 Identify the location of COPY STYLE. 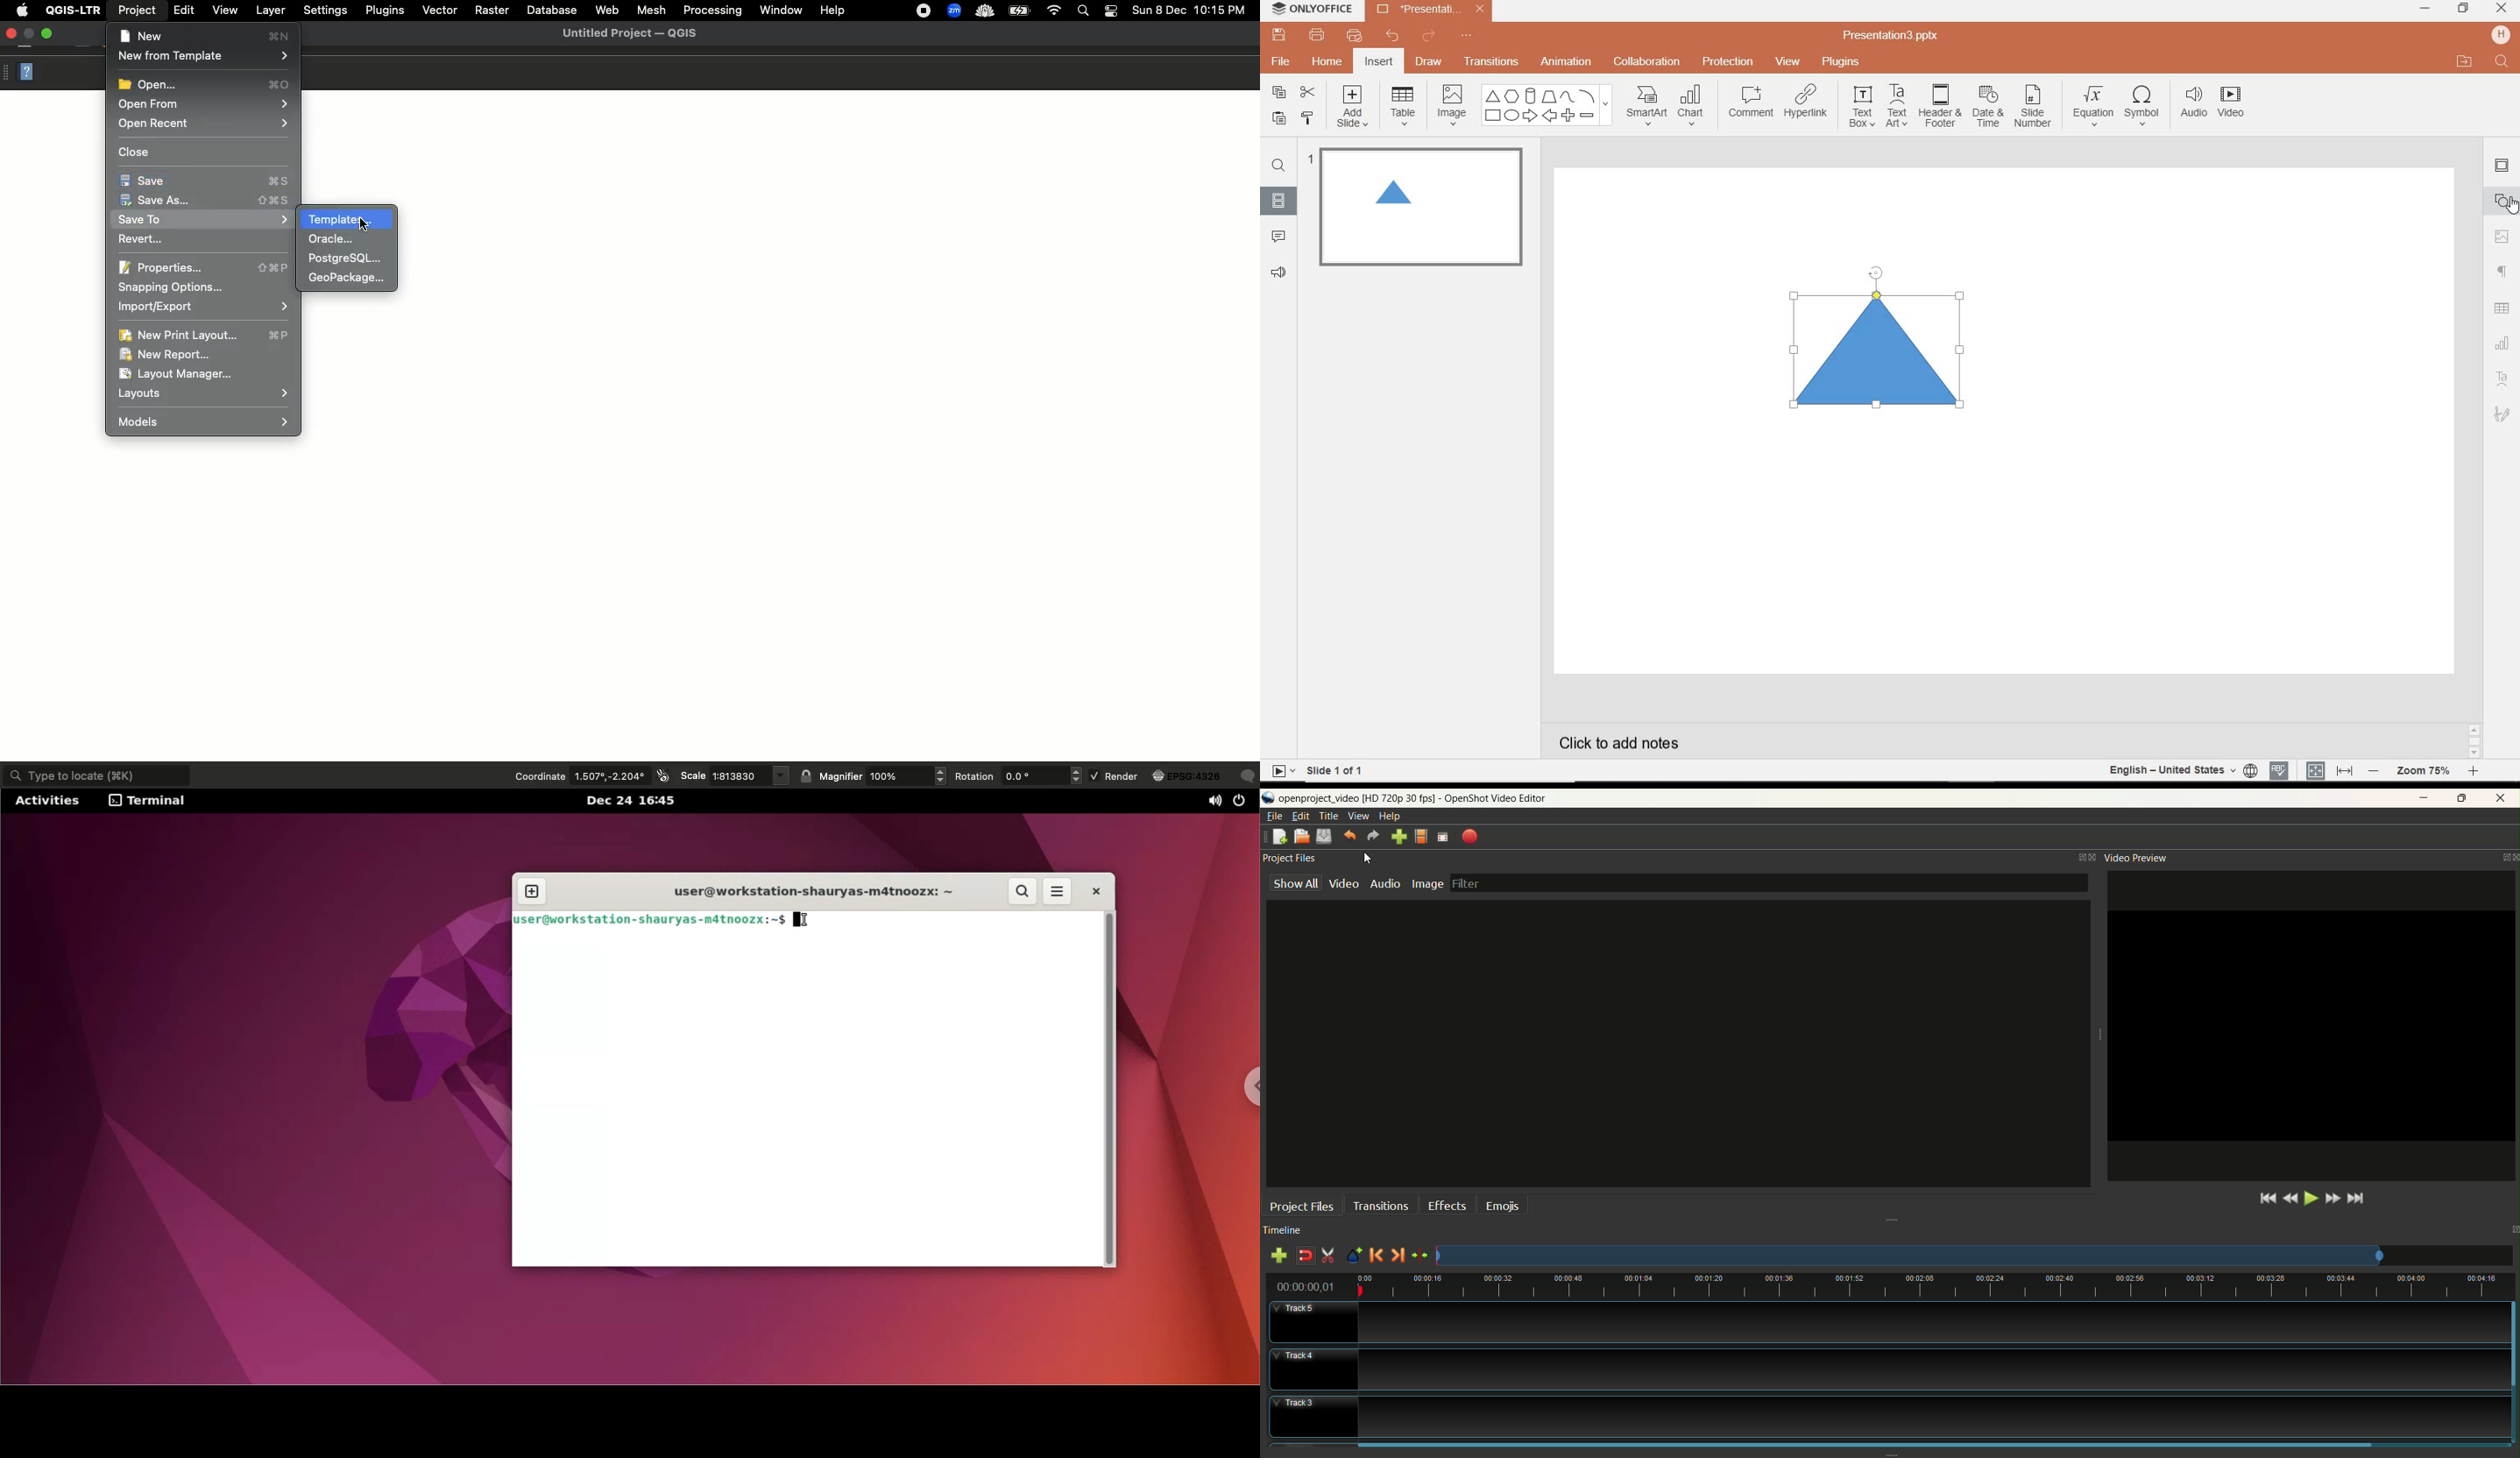
(1309, 118).